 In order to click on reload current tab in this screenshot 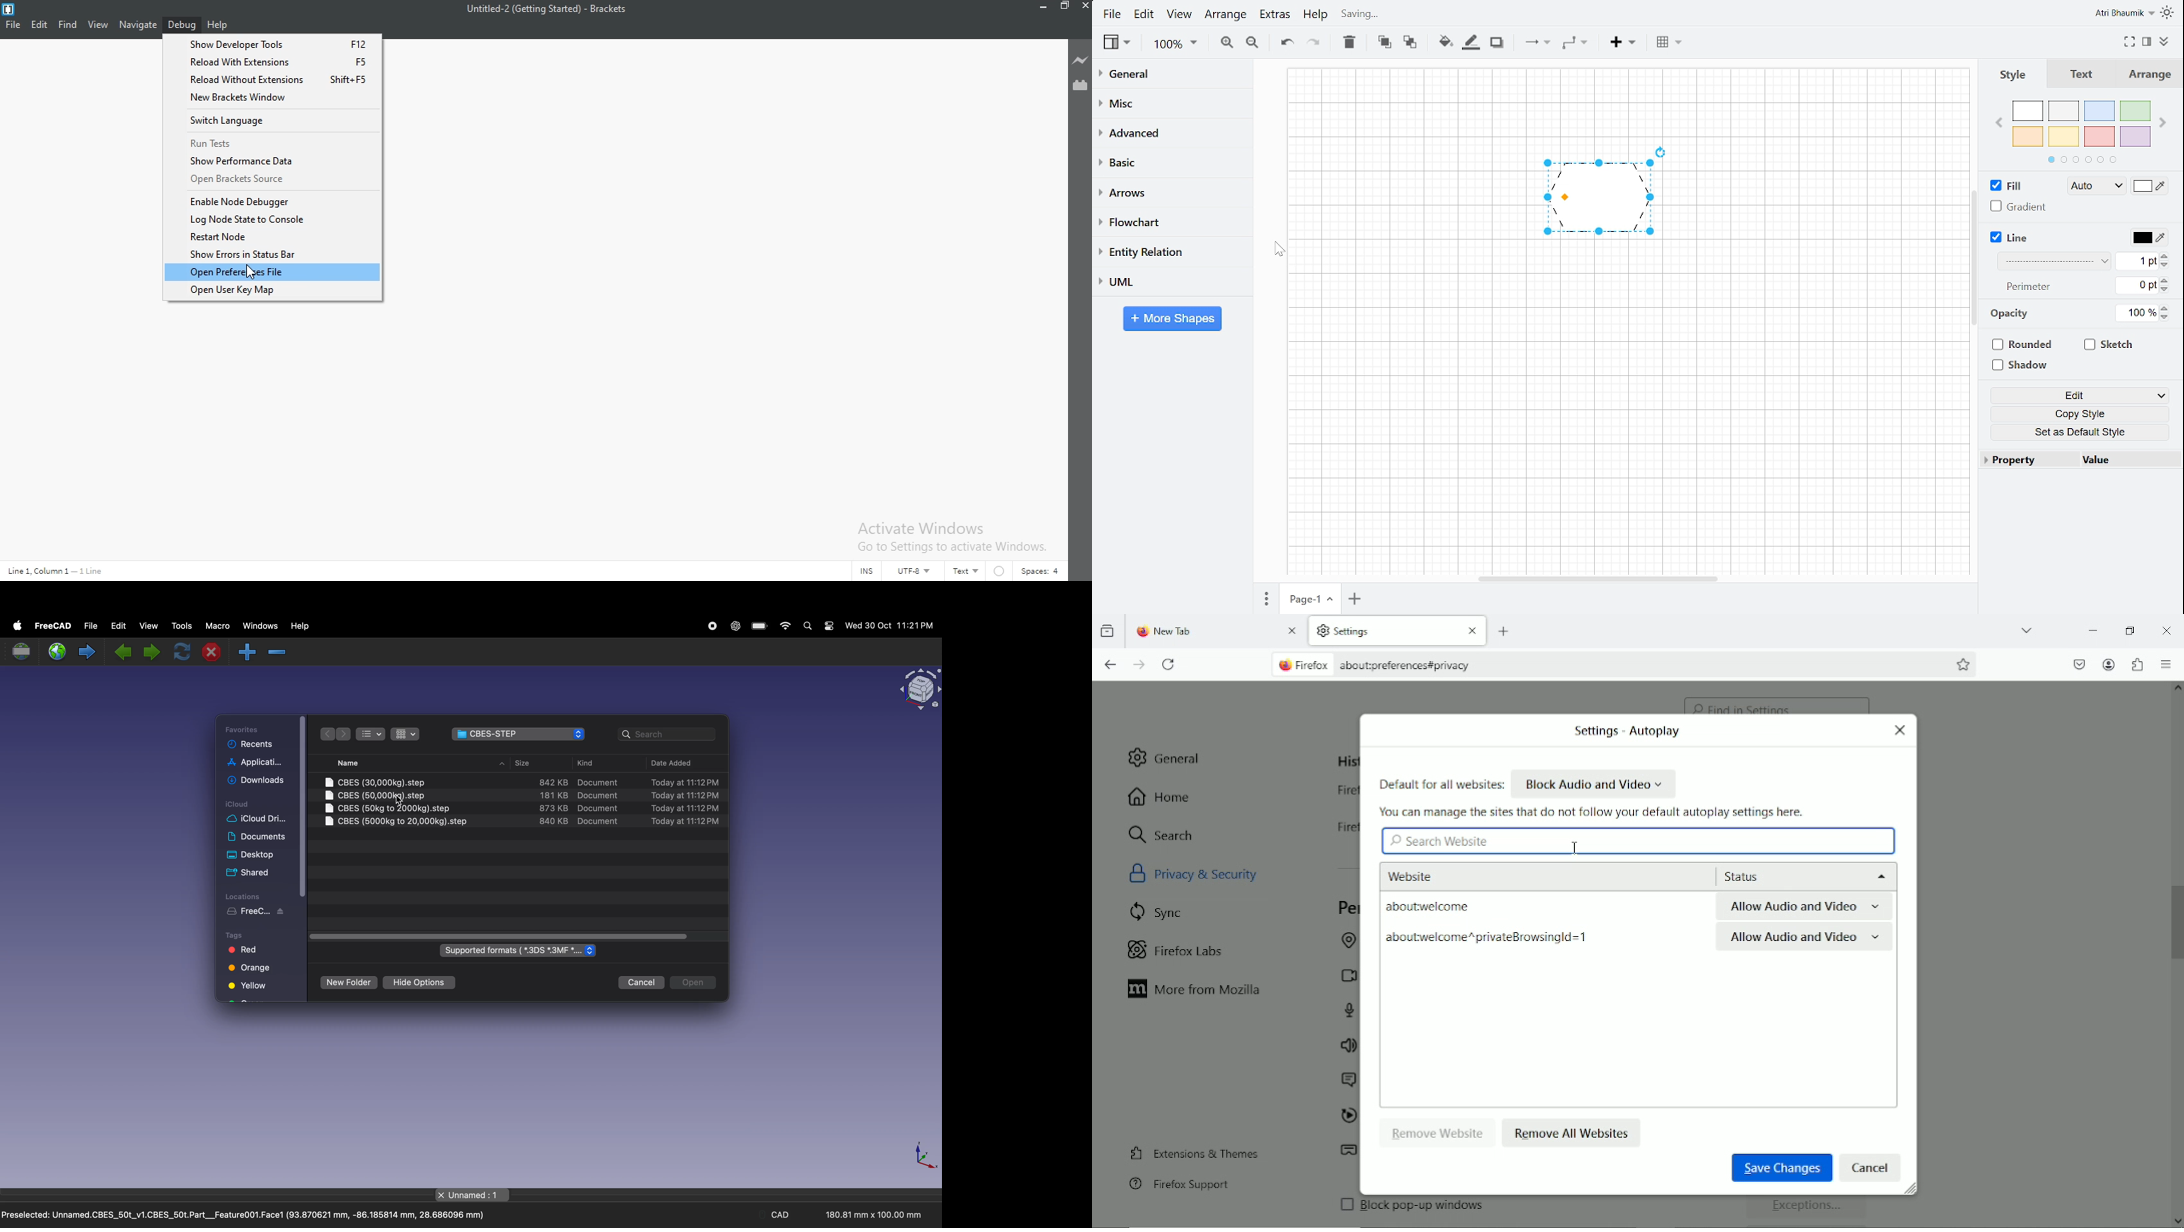, I will do `click(1170, 665)`.